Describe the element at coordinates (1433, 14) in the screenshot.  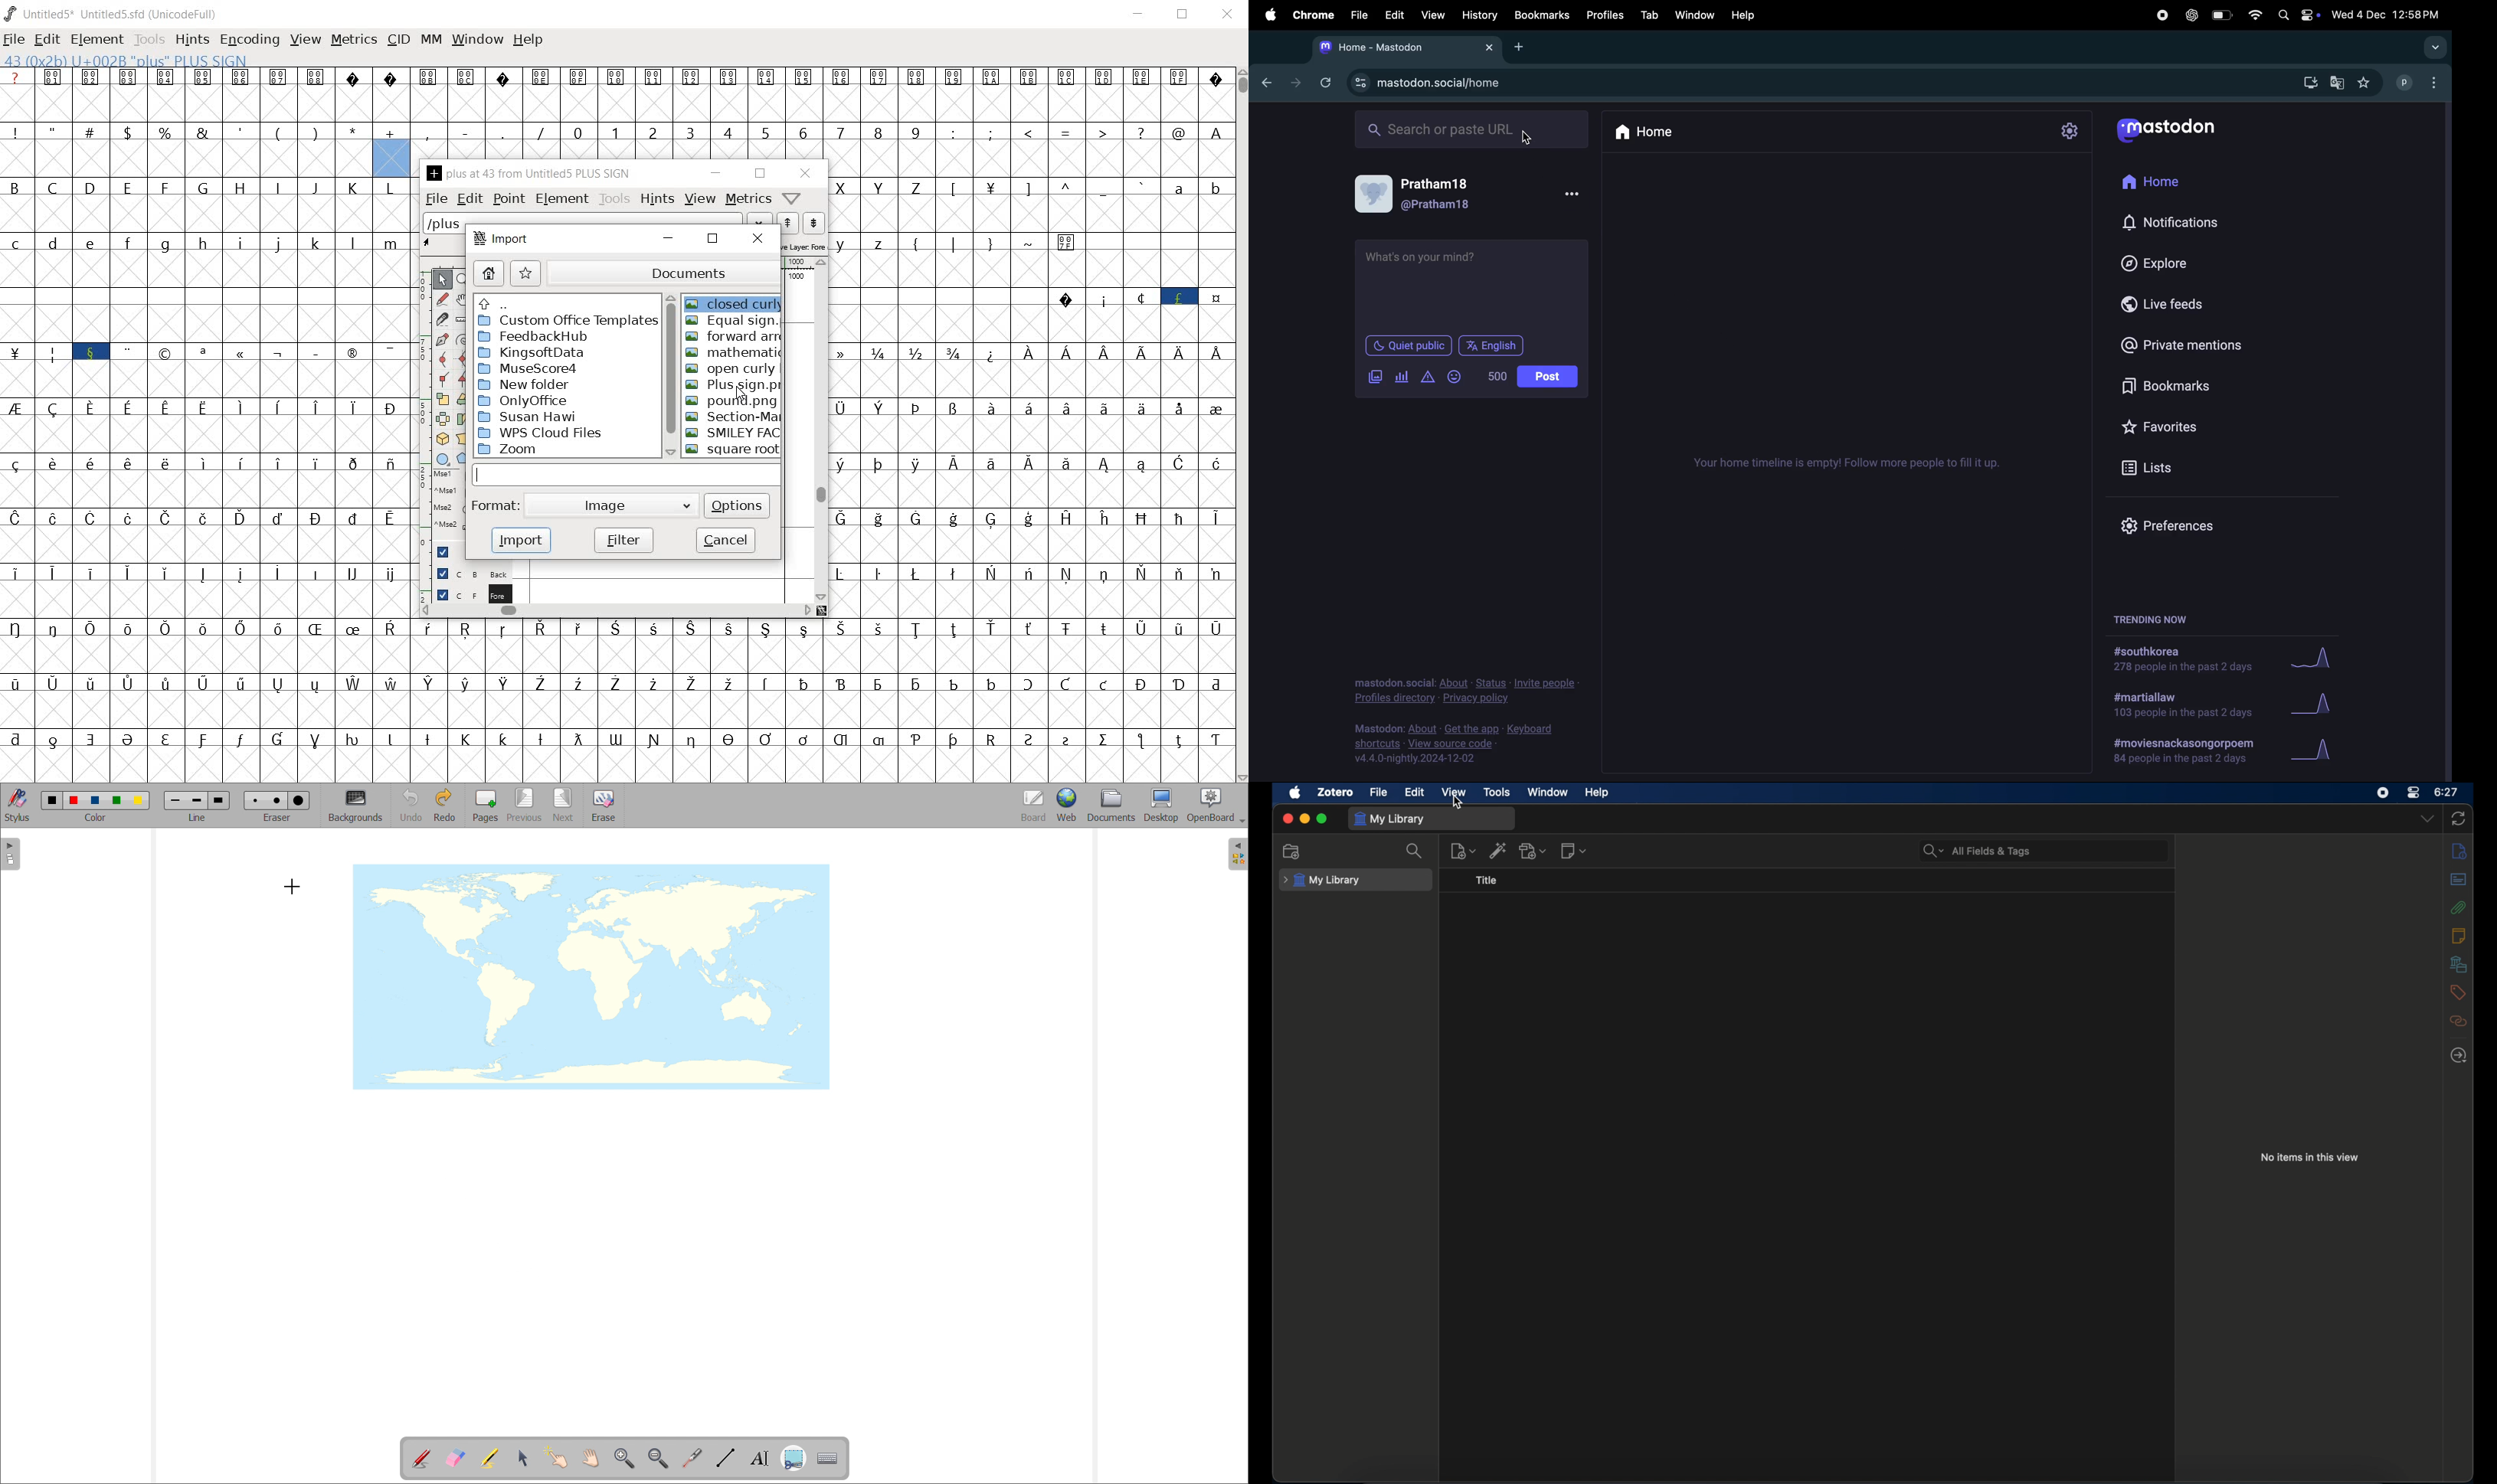
I see `View` at that location.